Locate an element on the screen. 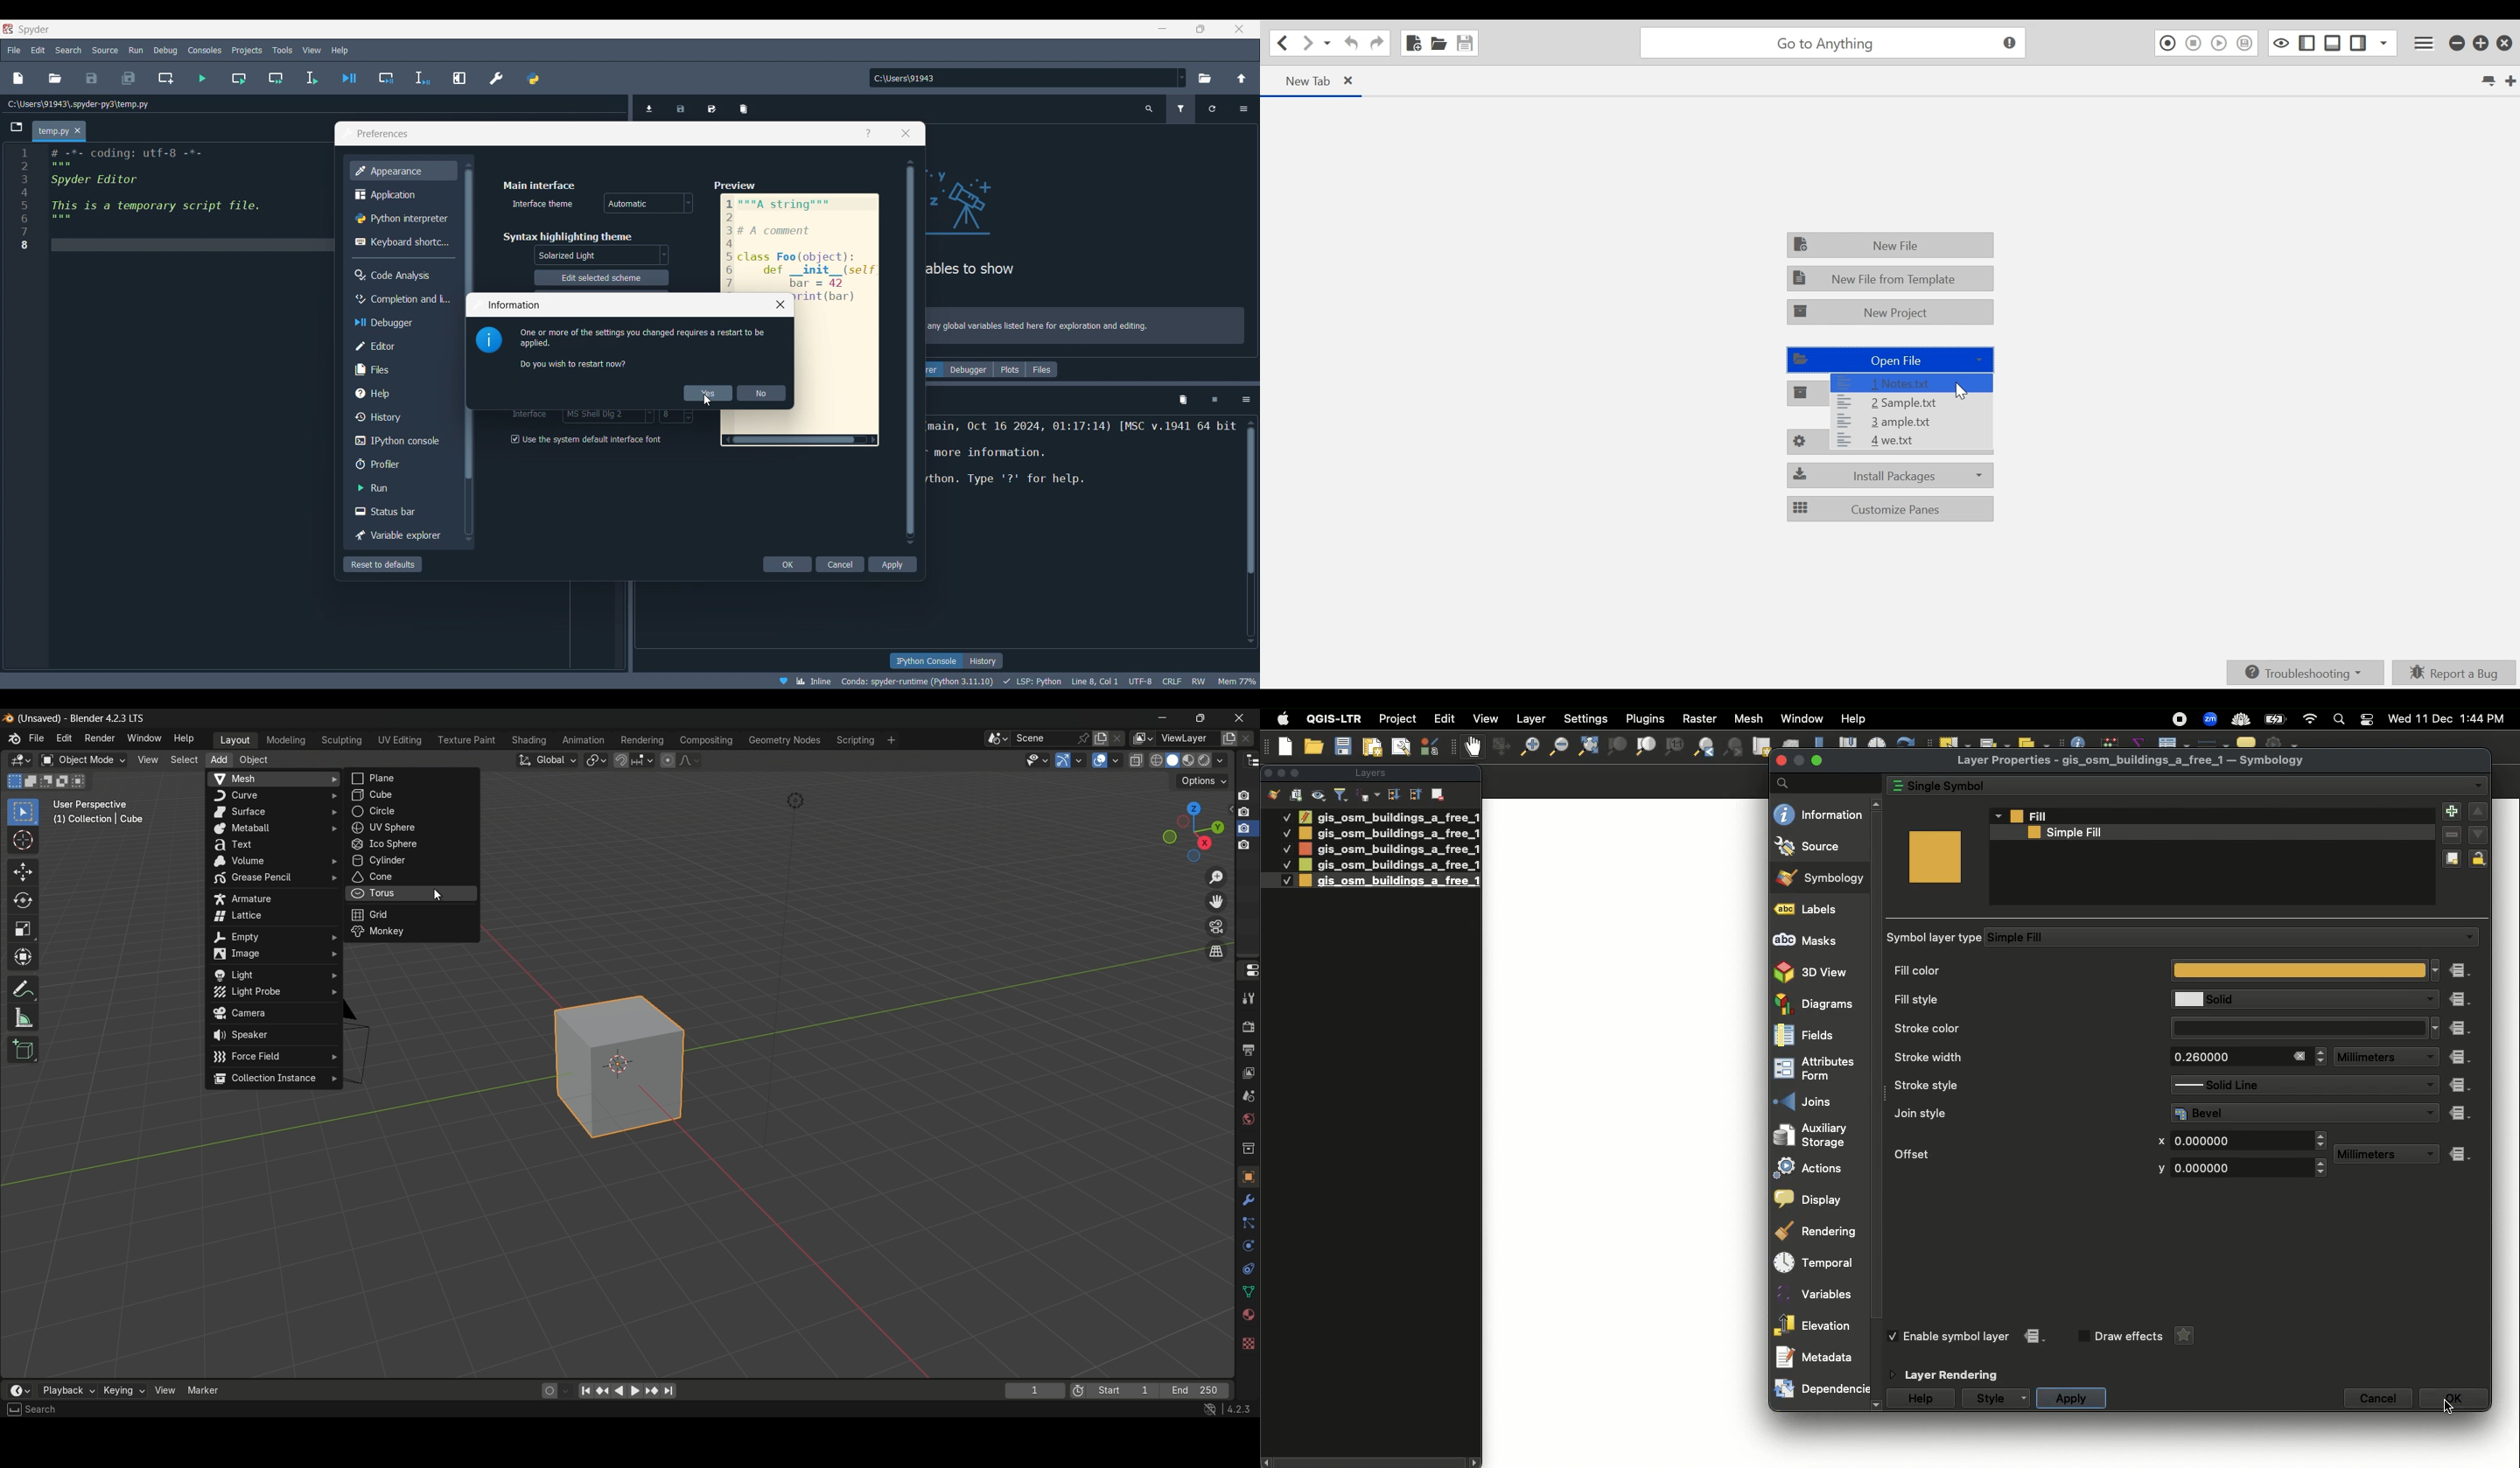 The image size is (2520, 1484). Window is located at coordinates (1802, 718).